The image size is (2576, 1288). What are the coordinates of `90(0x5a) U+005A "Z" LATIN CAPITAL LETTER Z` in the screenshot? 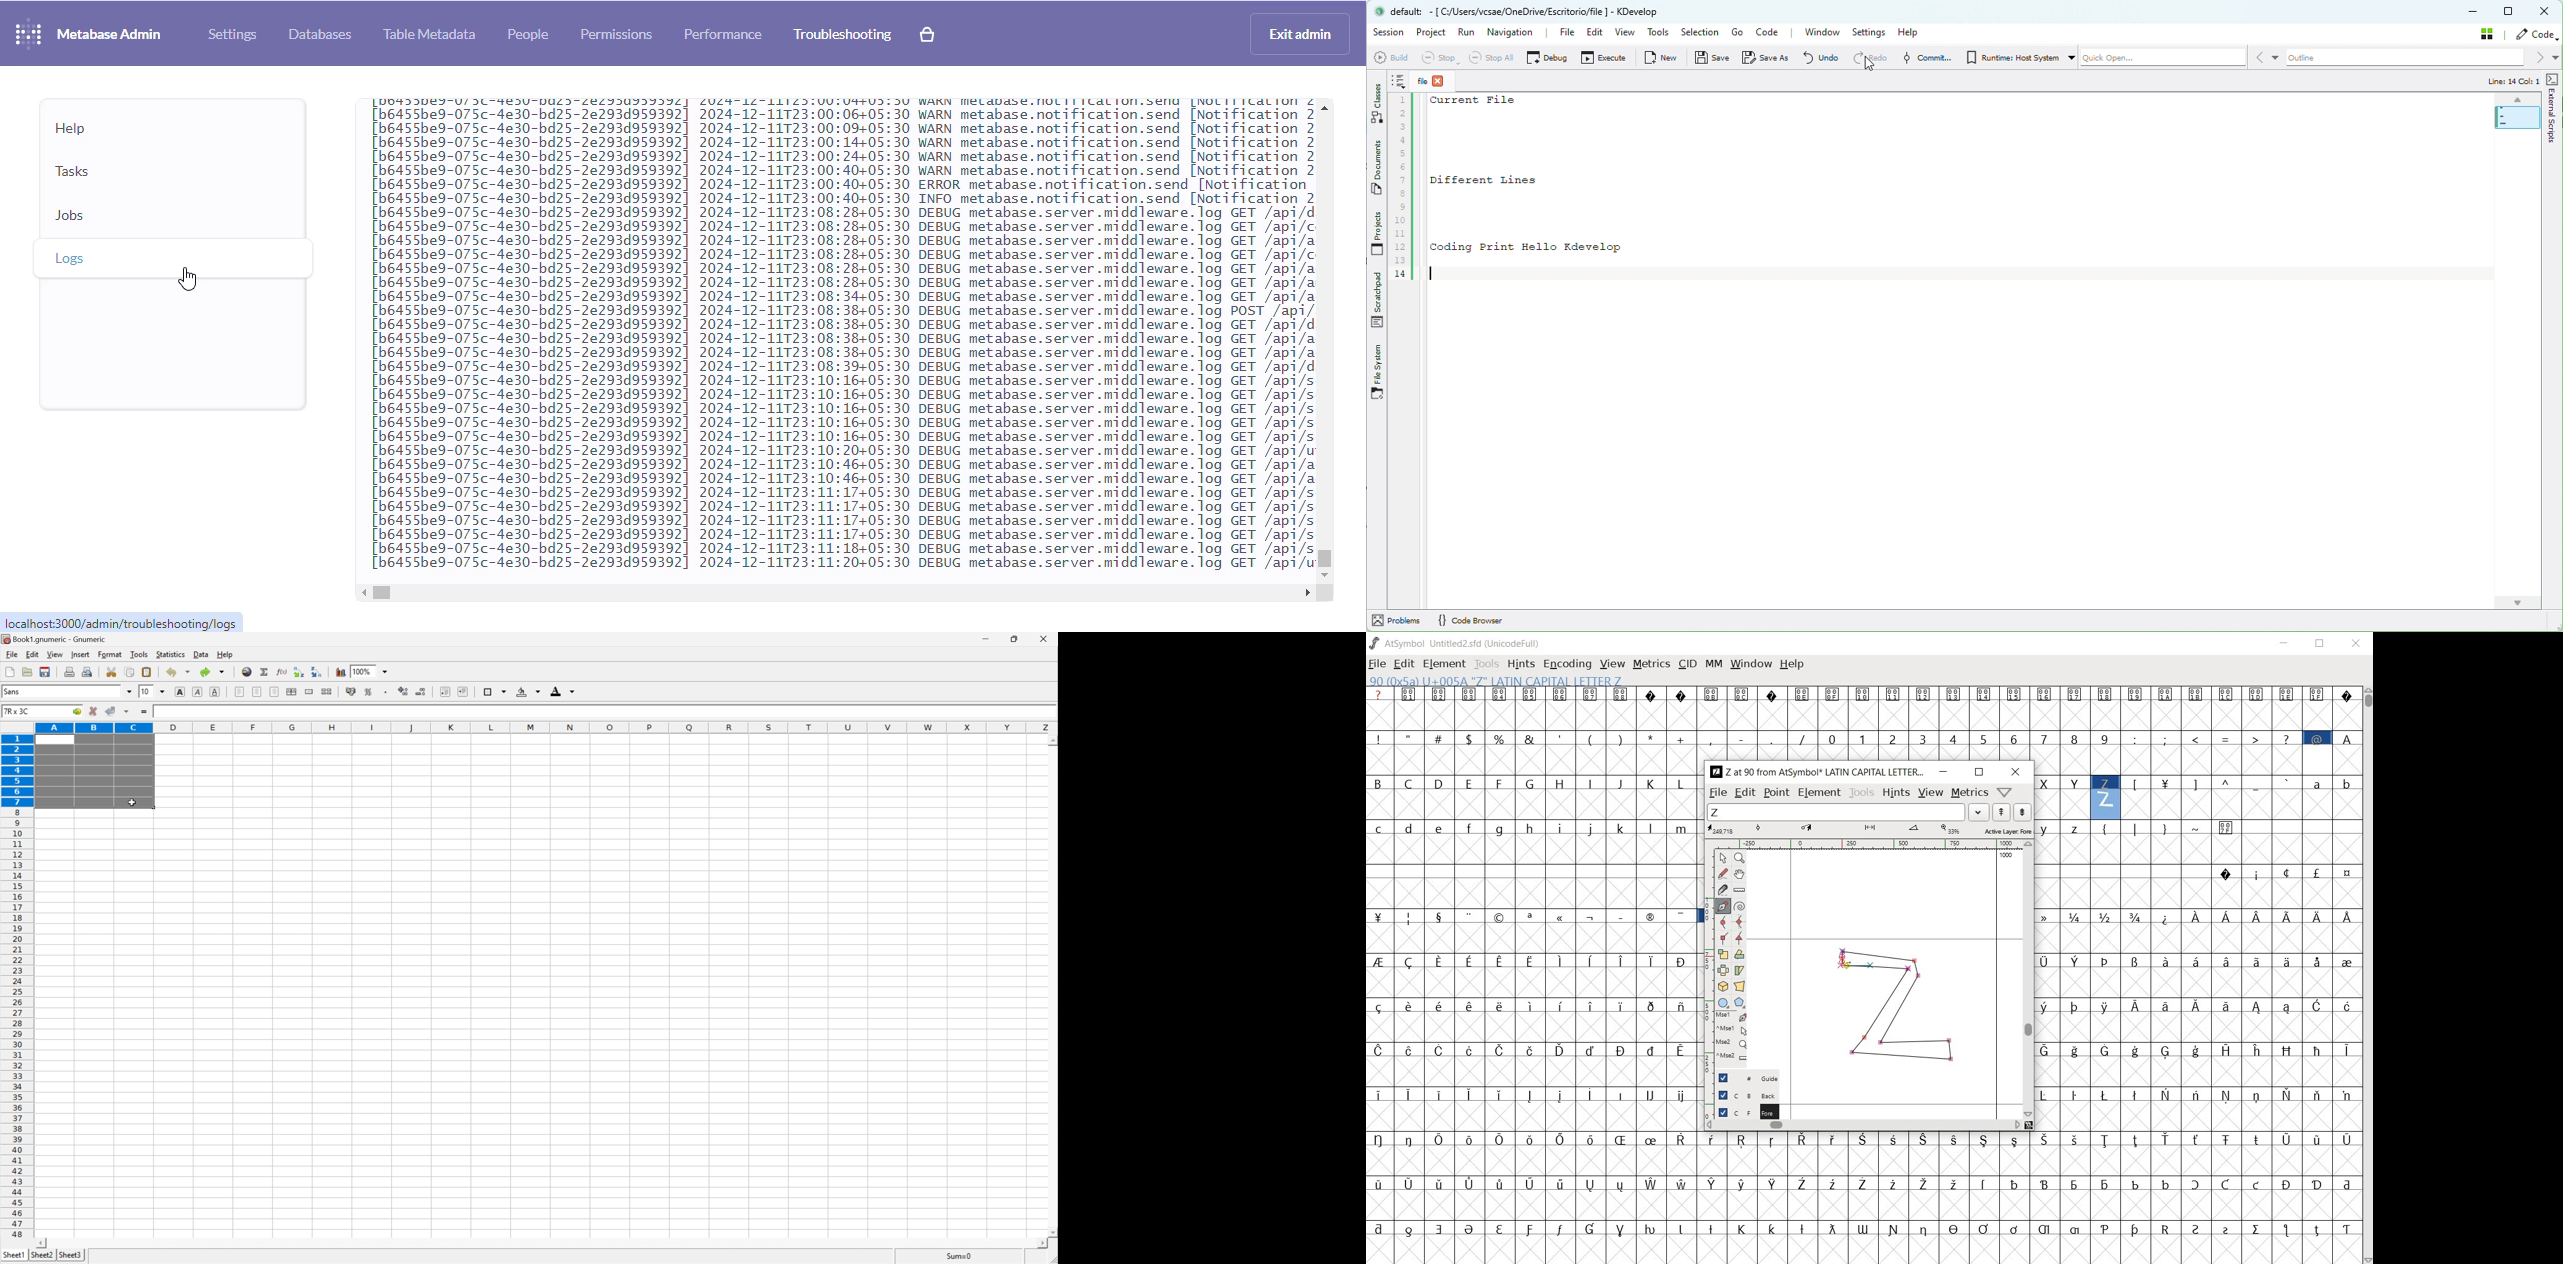 It's located at (1495, 681).